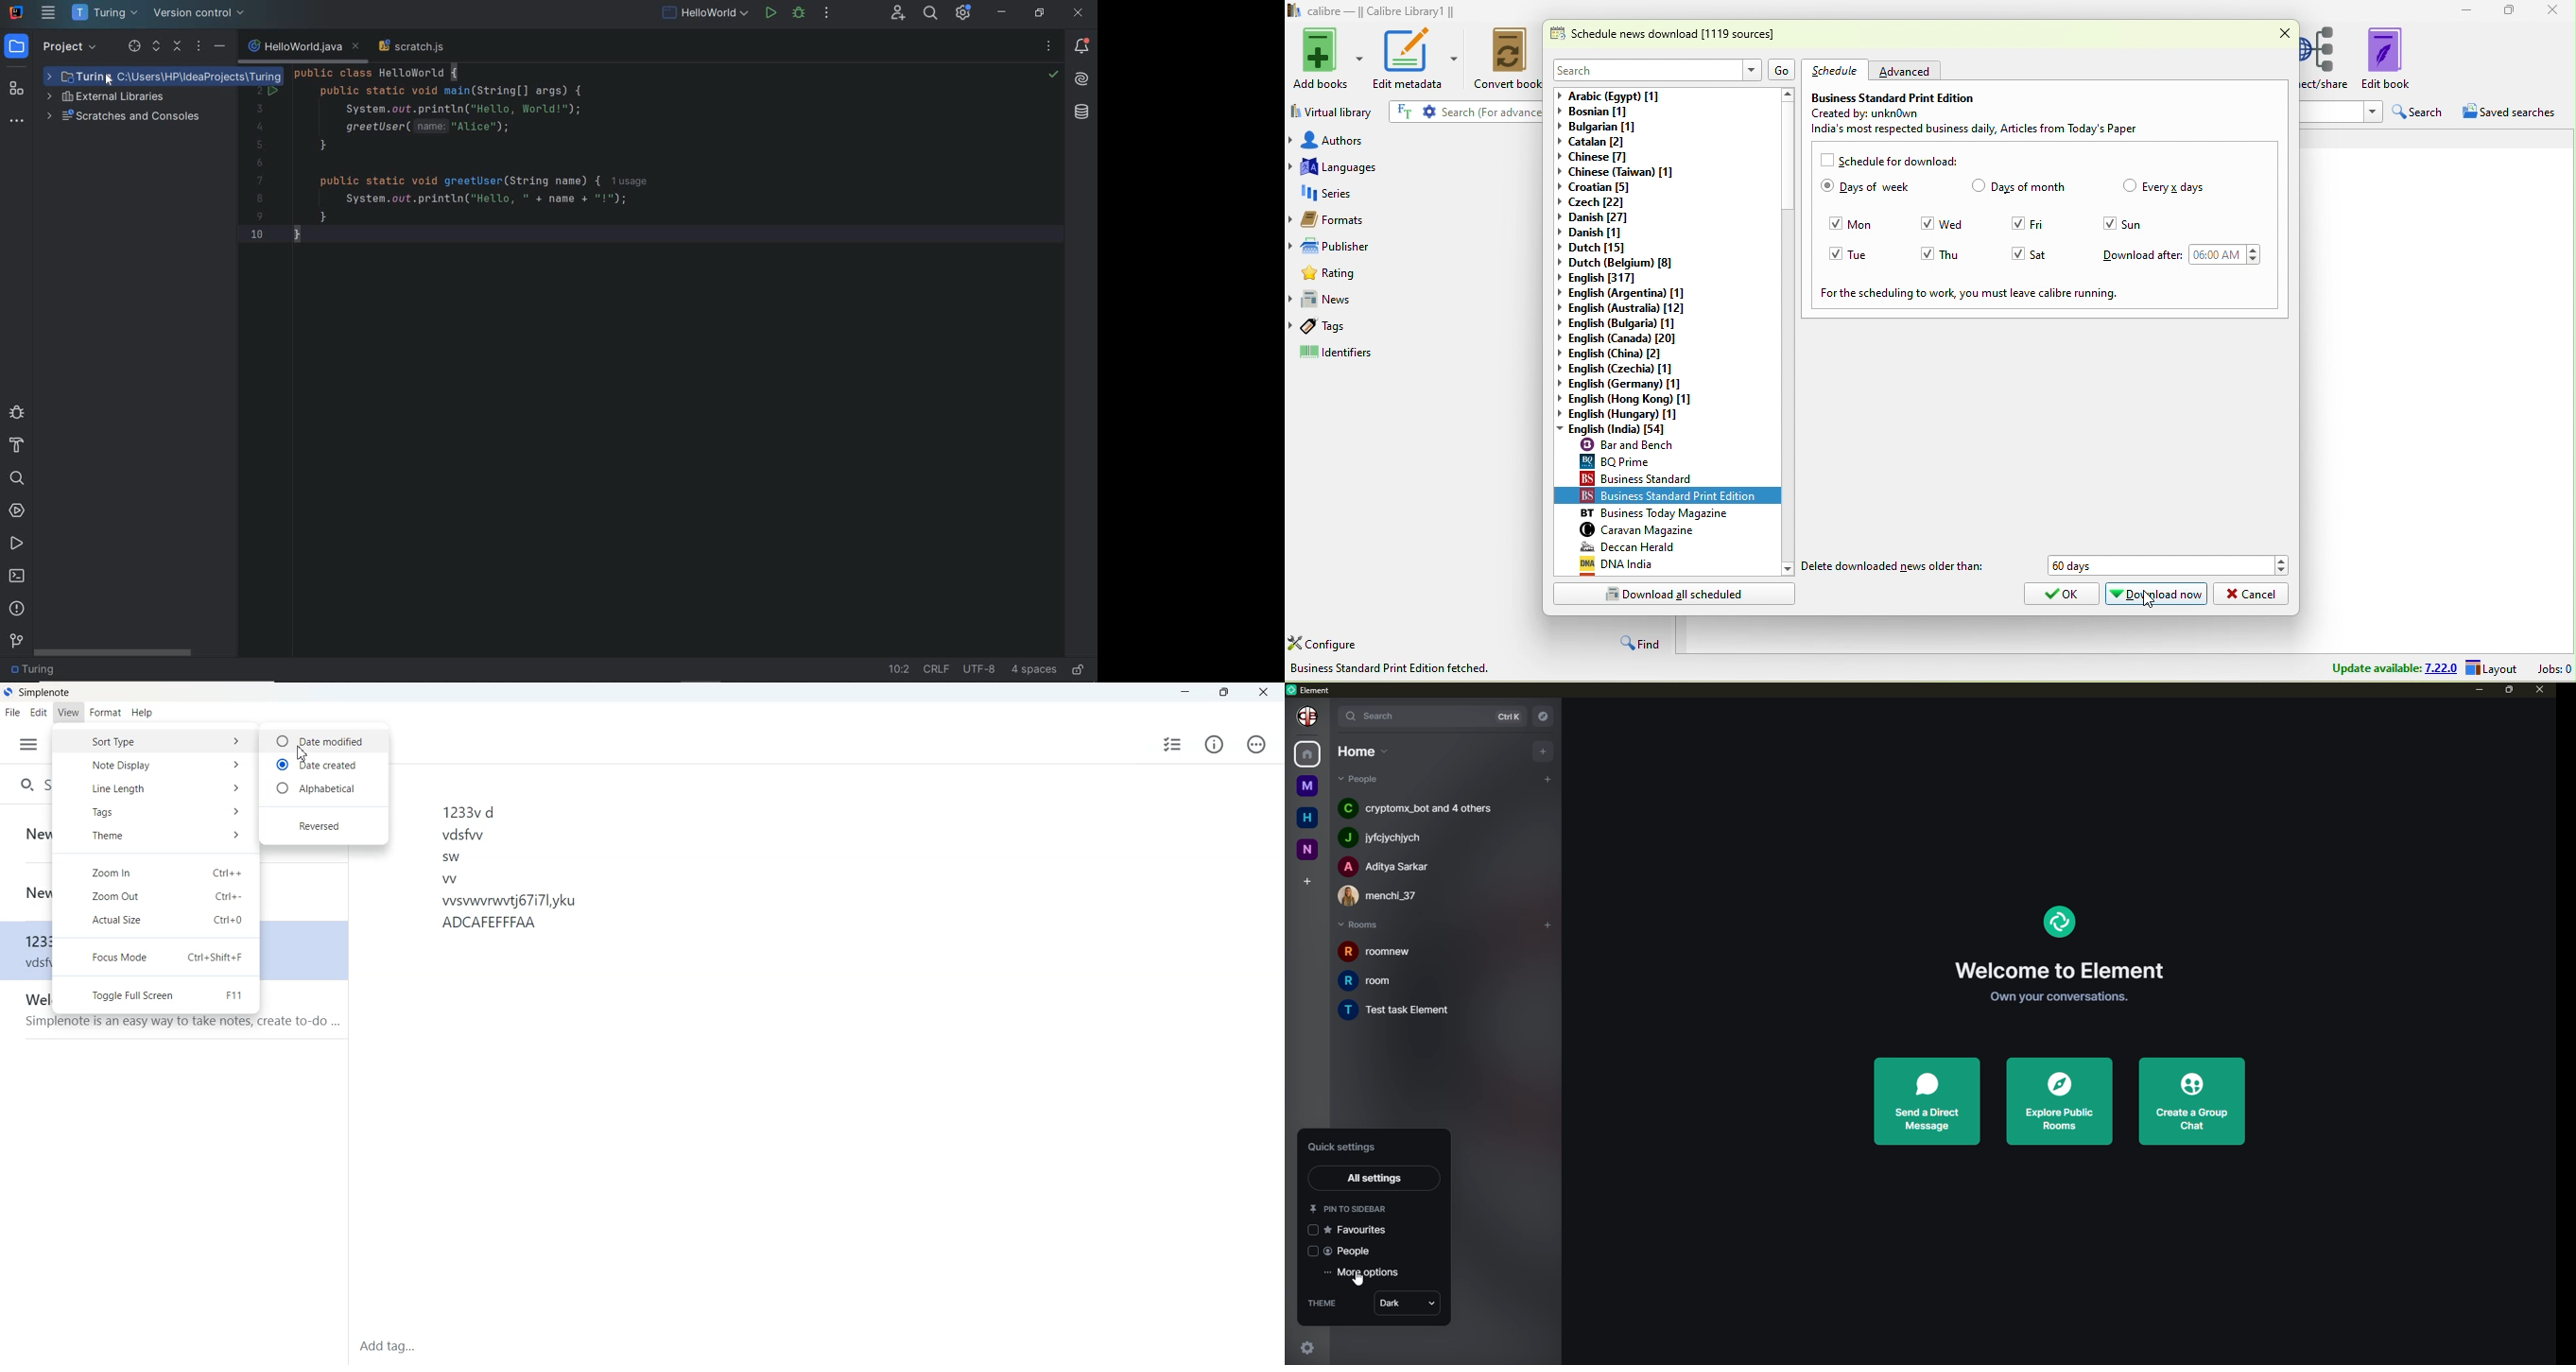 Image resolution: width=2576 pixels, height=1372 pixels. What do you see at coordinates (2173, 187) in the screenshot?
I see `every days` at bounding box center [2173, 187].